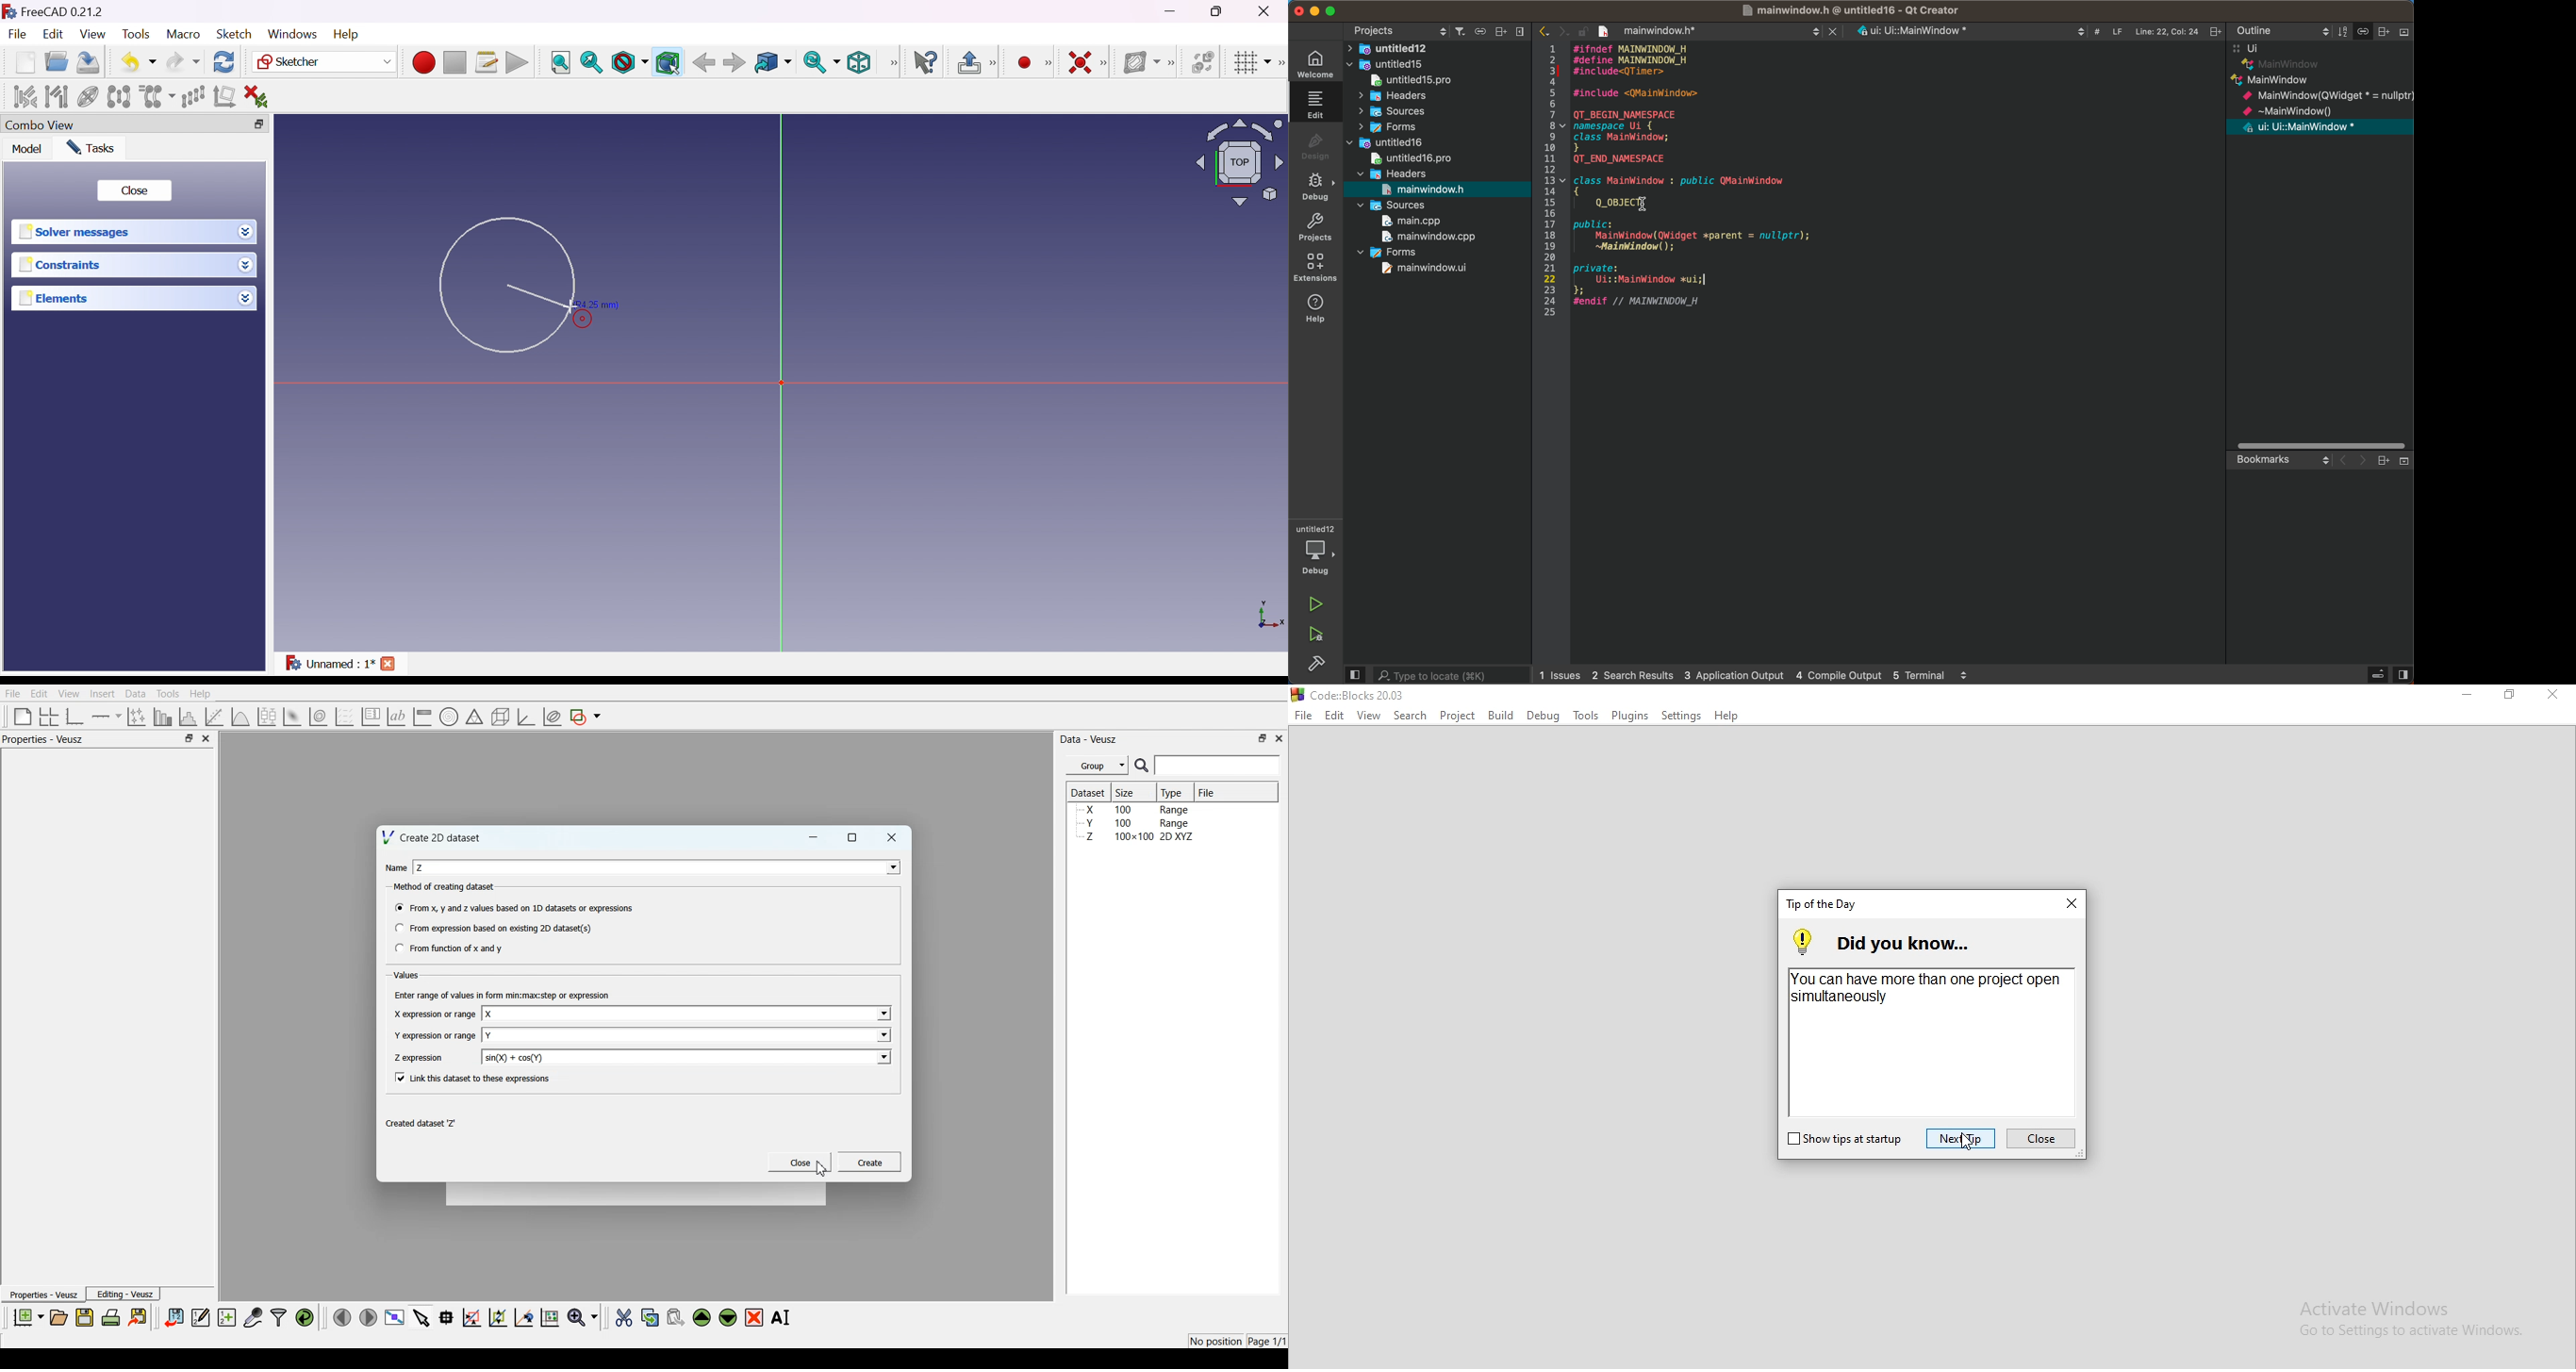 Image resolution: width=2576 pixels, height=1372 pixels. Describe the element at coordinates (123, 1294) in the screenshot. I see `Editing - Veusz` at that location.